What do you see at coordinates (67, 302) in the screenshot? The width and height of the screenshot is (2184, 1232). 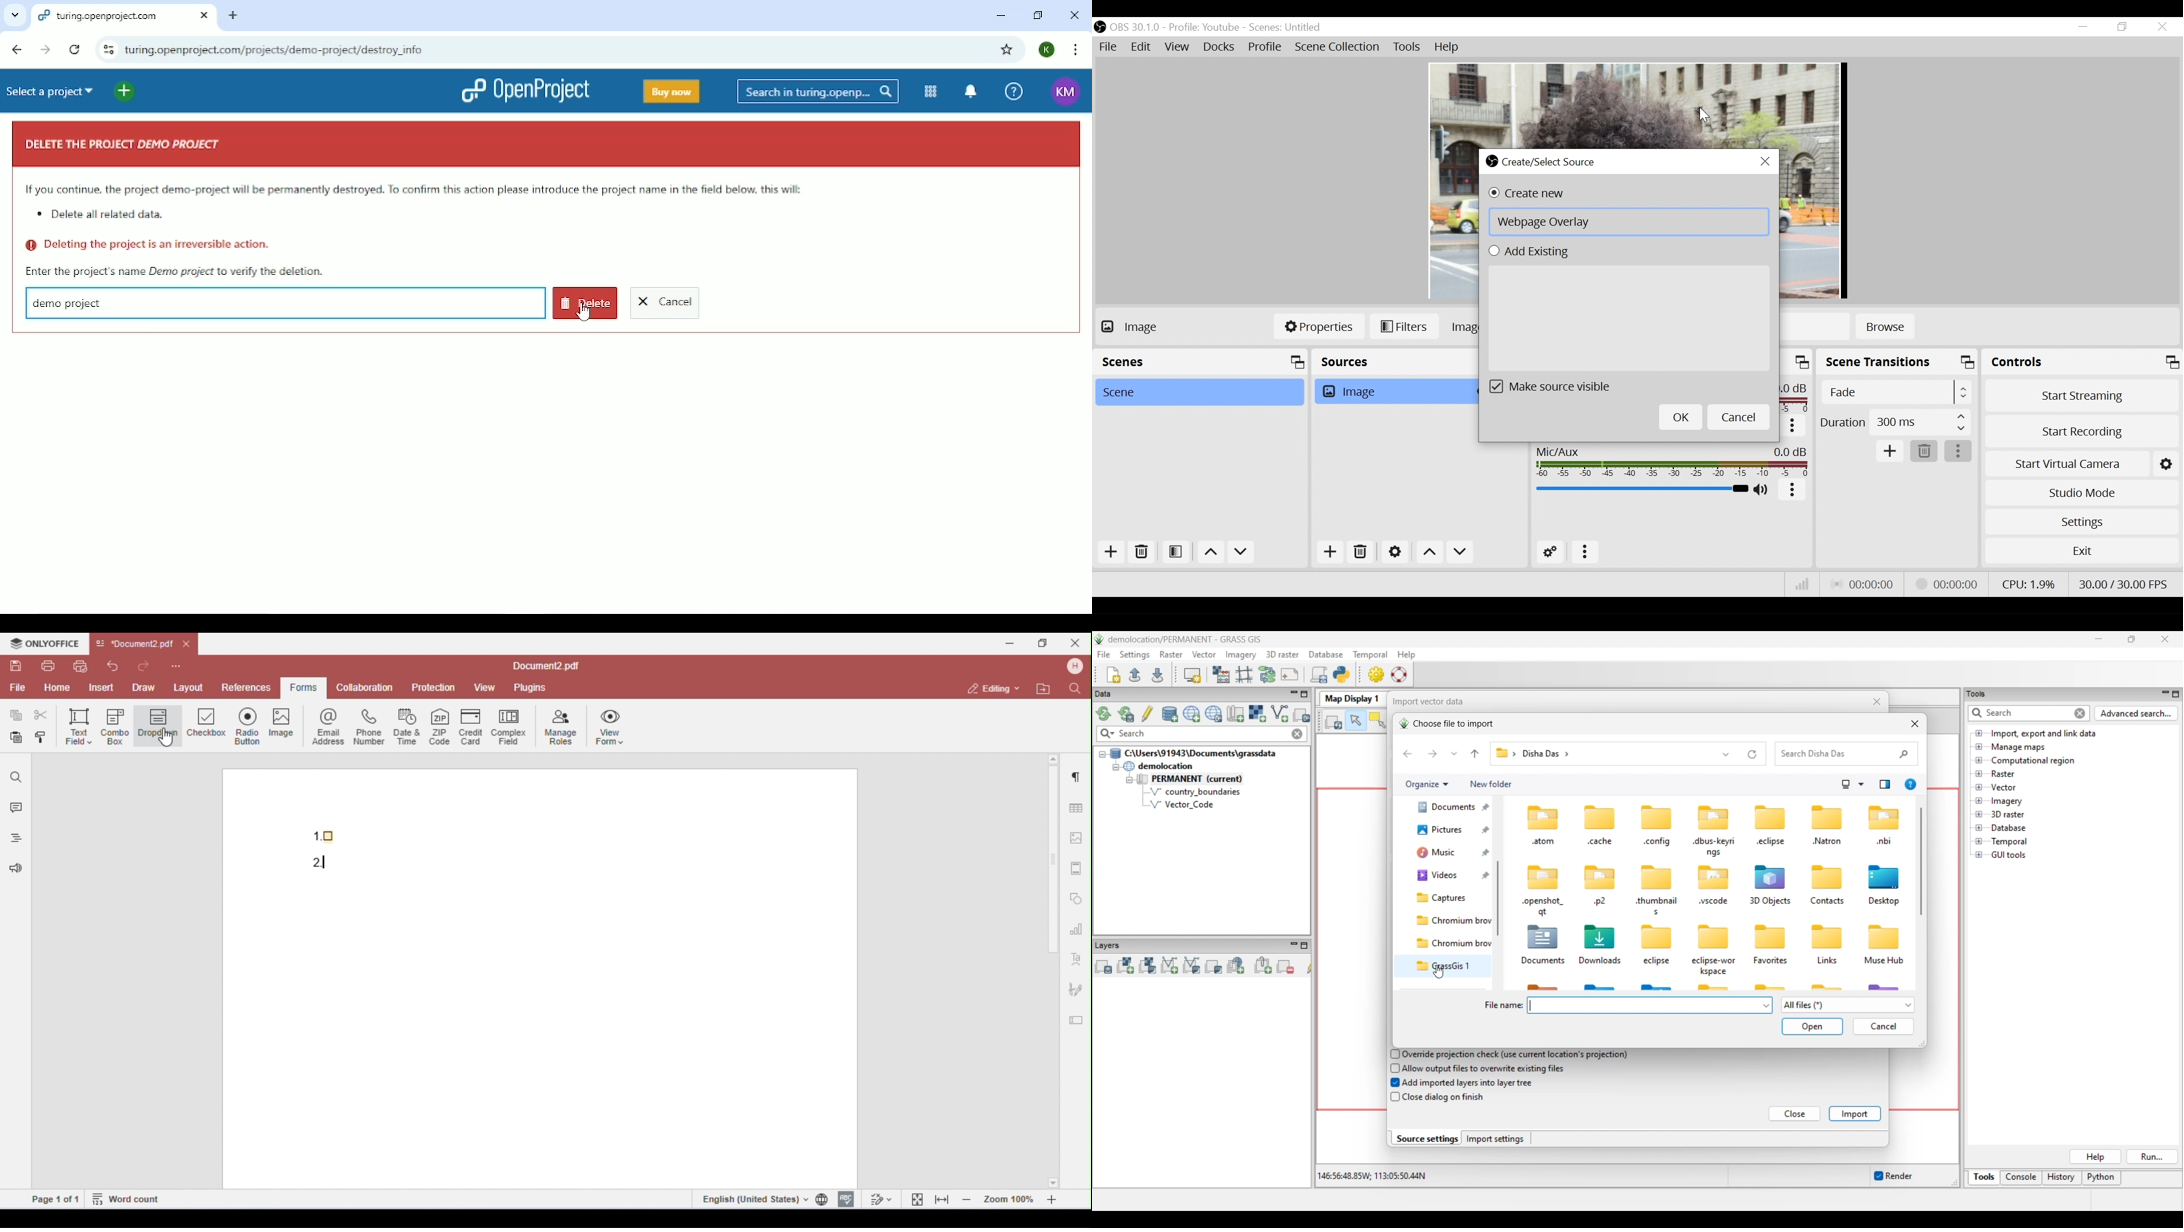 I see `demo project` at bounding box center [67, 302].